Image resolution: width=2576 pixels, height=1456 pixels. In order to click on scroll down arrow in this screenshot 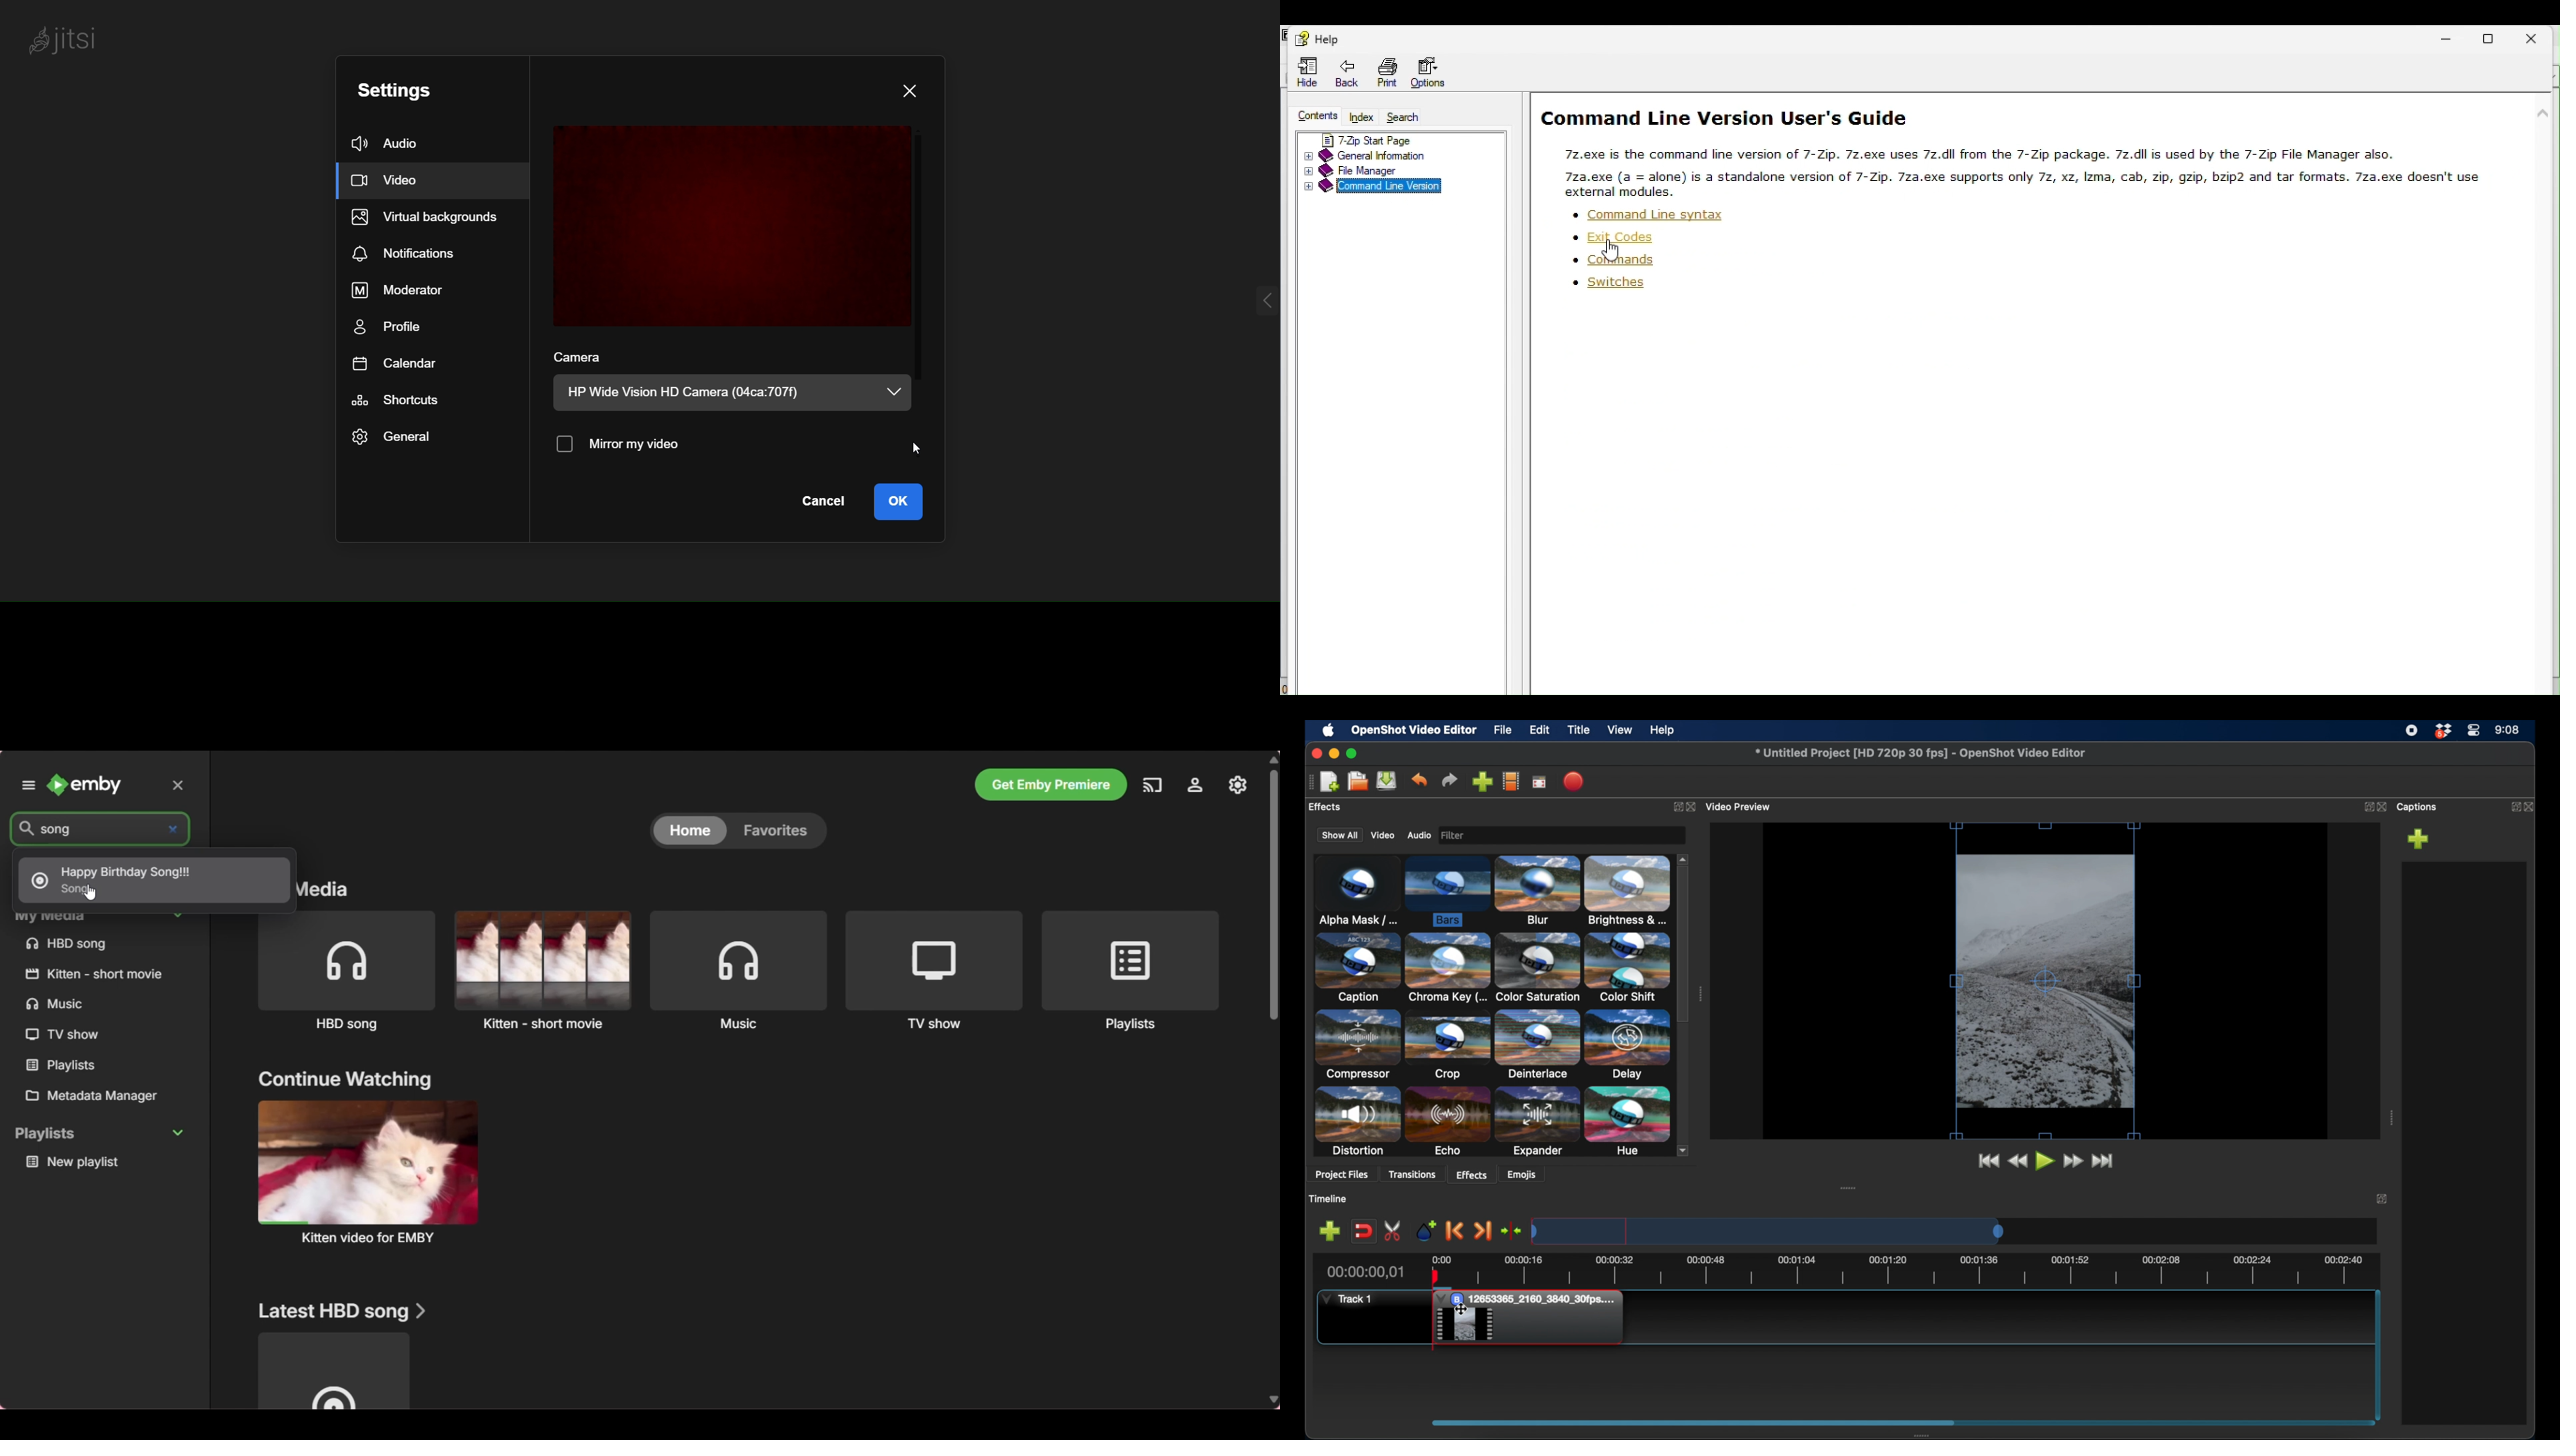, I will do `click(1687, 1150)`.